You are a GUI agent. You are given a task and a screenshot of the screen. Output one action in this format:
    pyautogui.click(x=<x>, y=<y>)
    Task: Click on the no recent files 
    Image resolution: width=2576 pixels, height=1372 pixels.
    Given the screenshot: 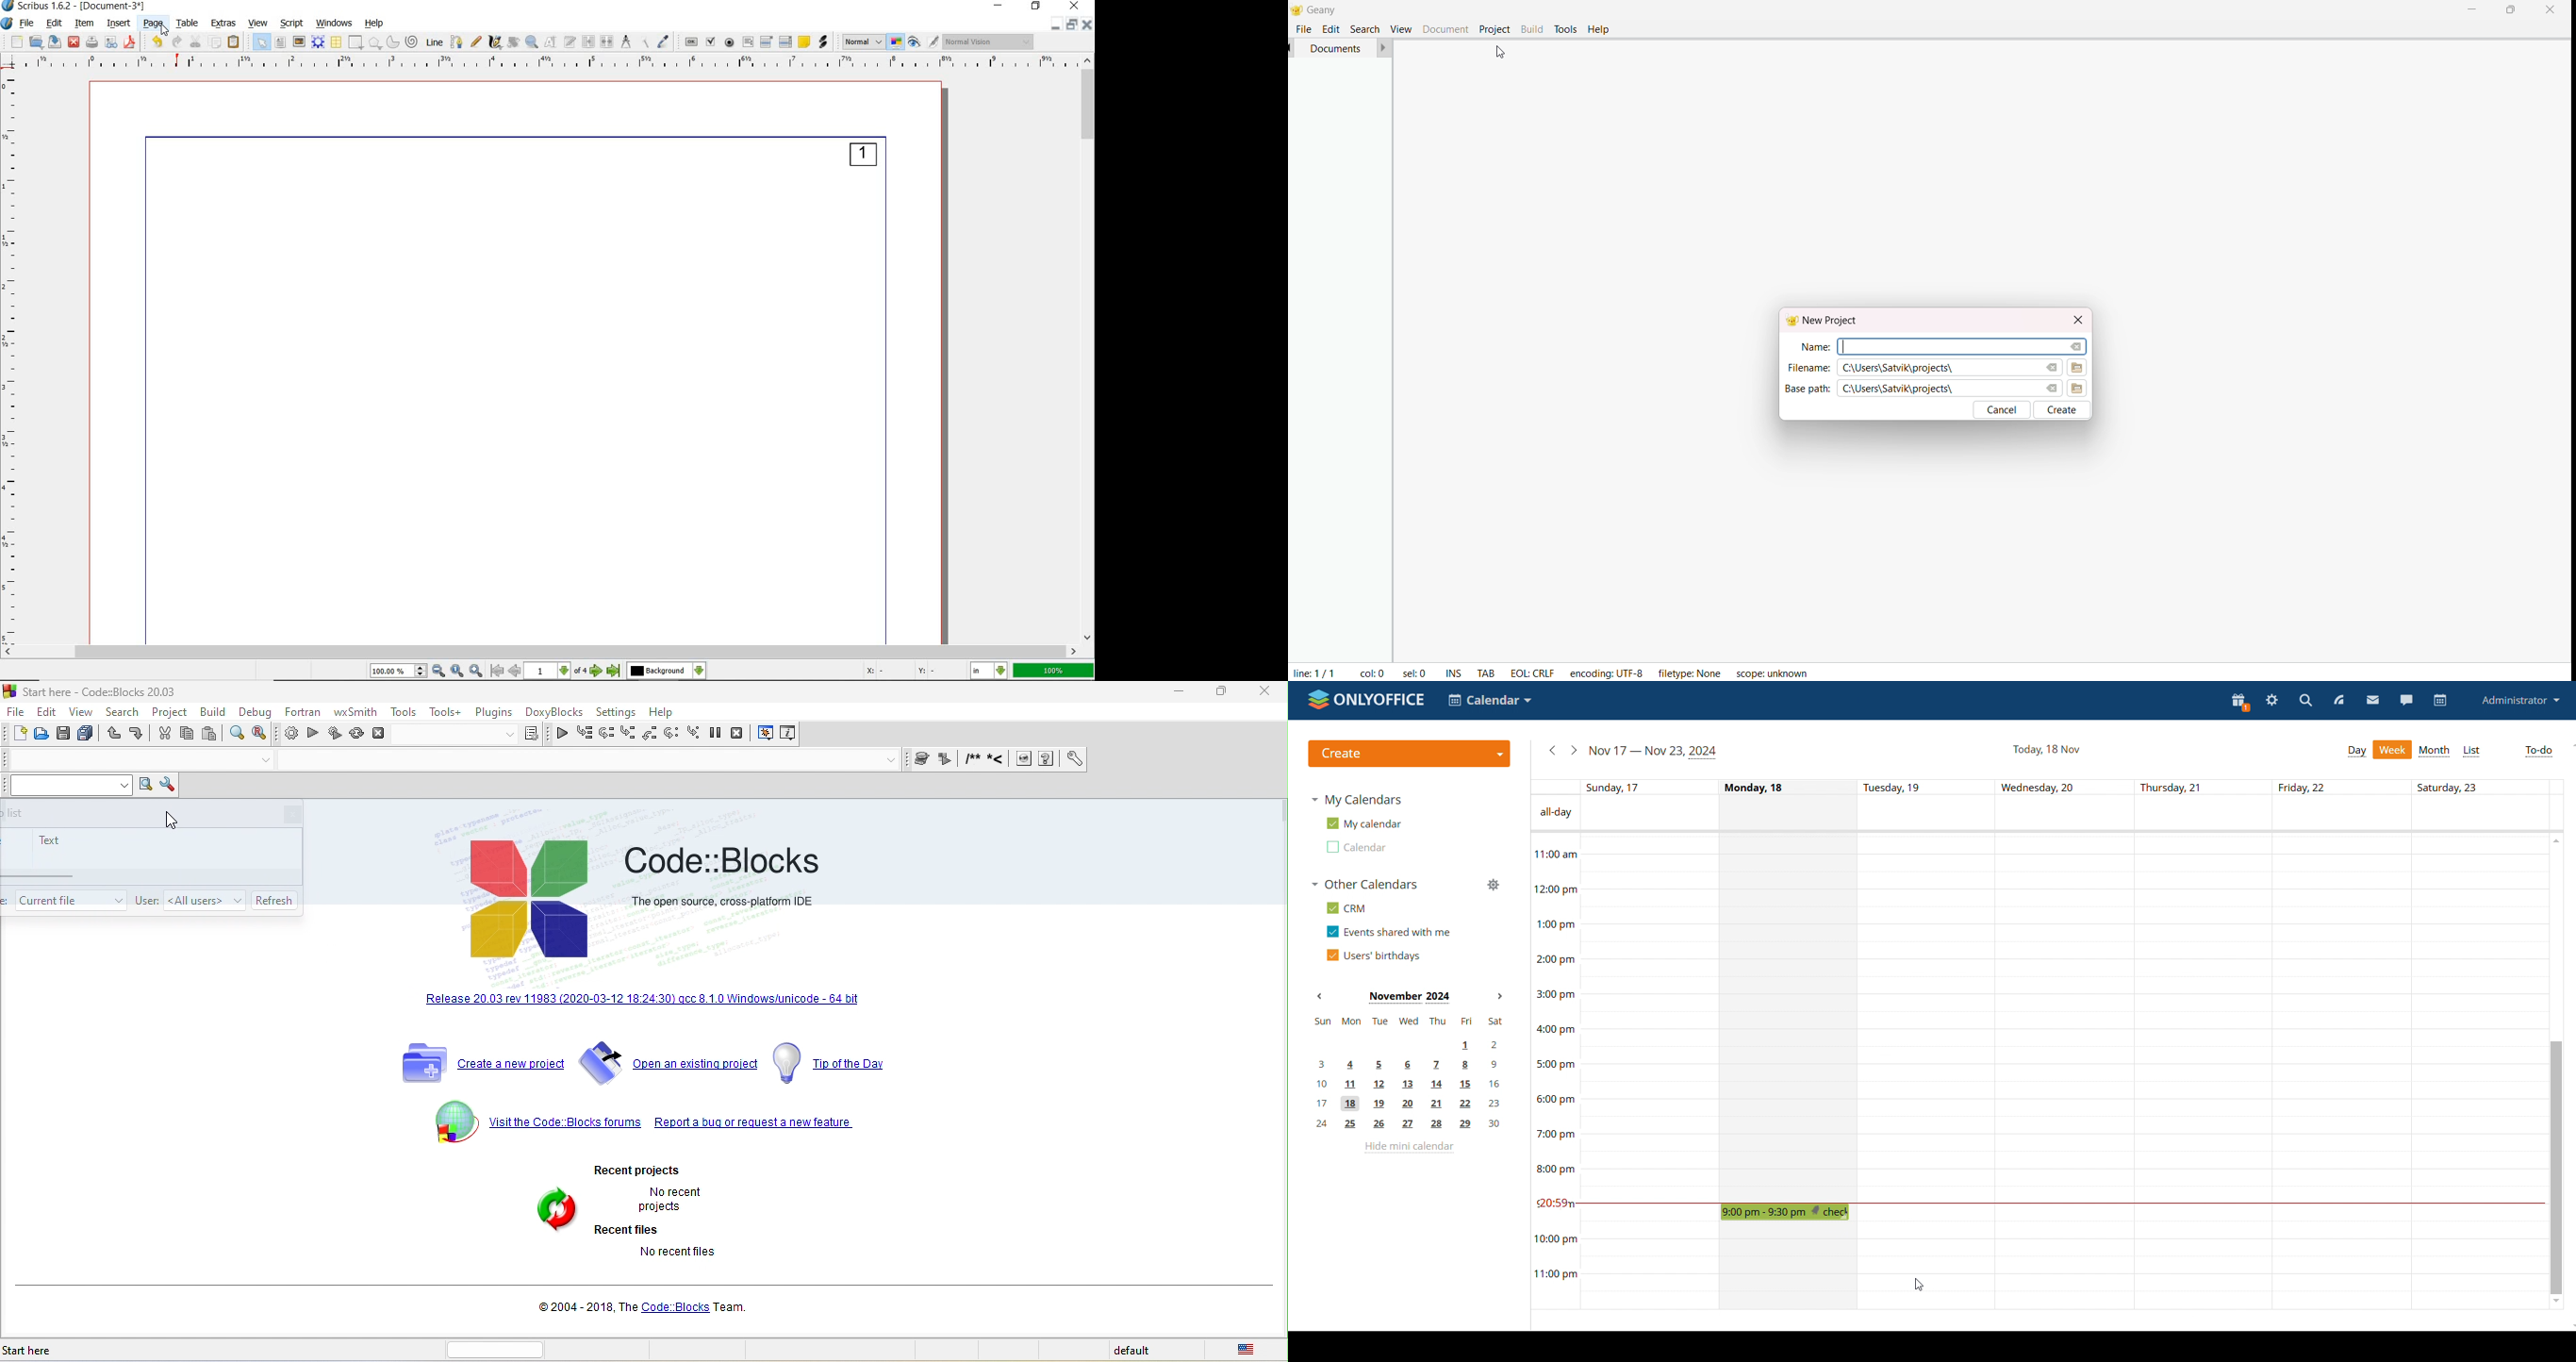 What is the action you would take?
    pyautogui.click(x=699, y=1261)
    